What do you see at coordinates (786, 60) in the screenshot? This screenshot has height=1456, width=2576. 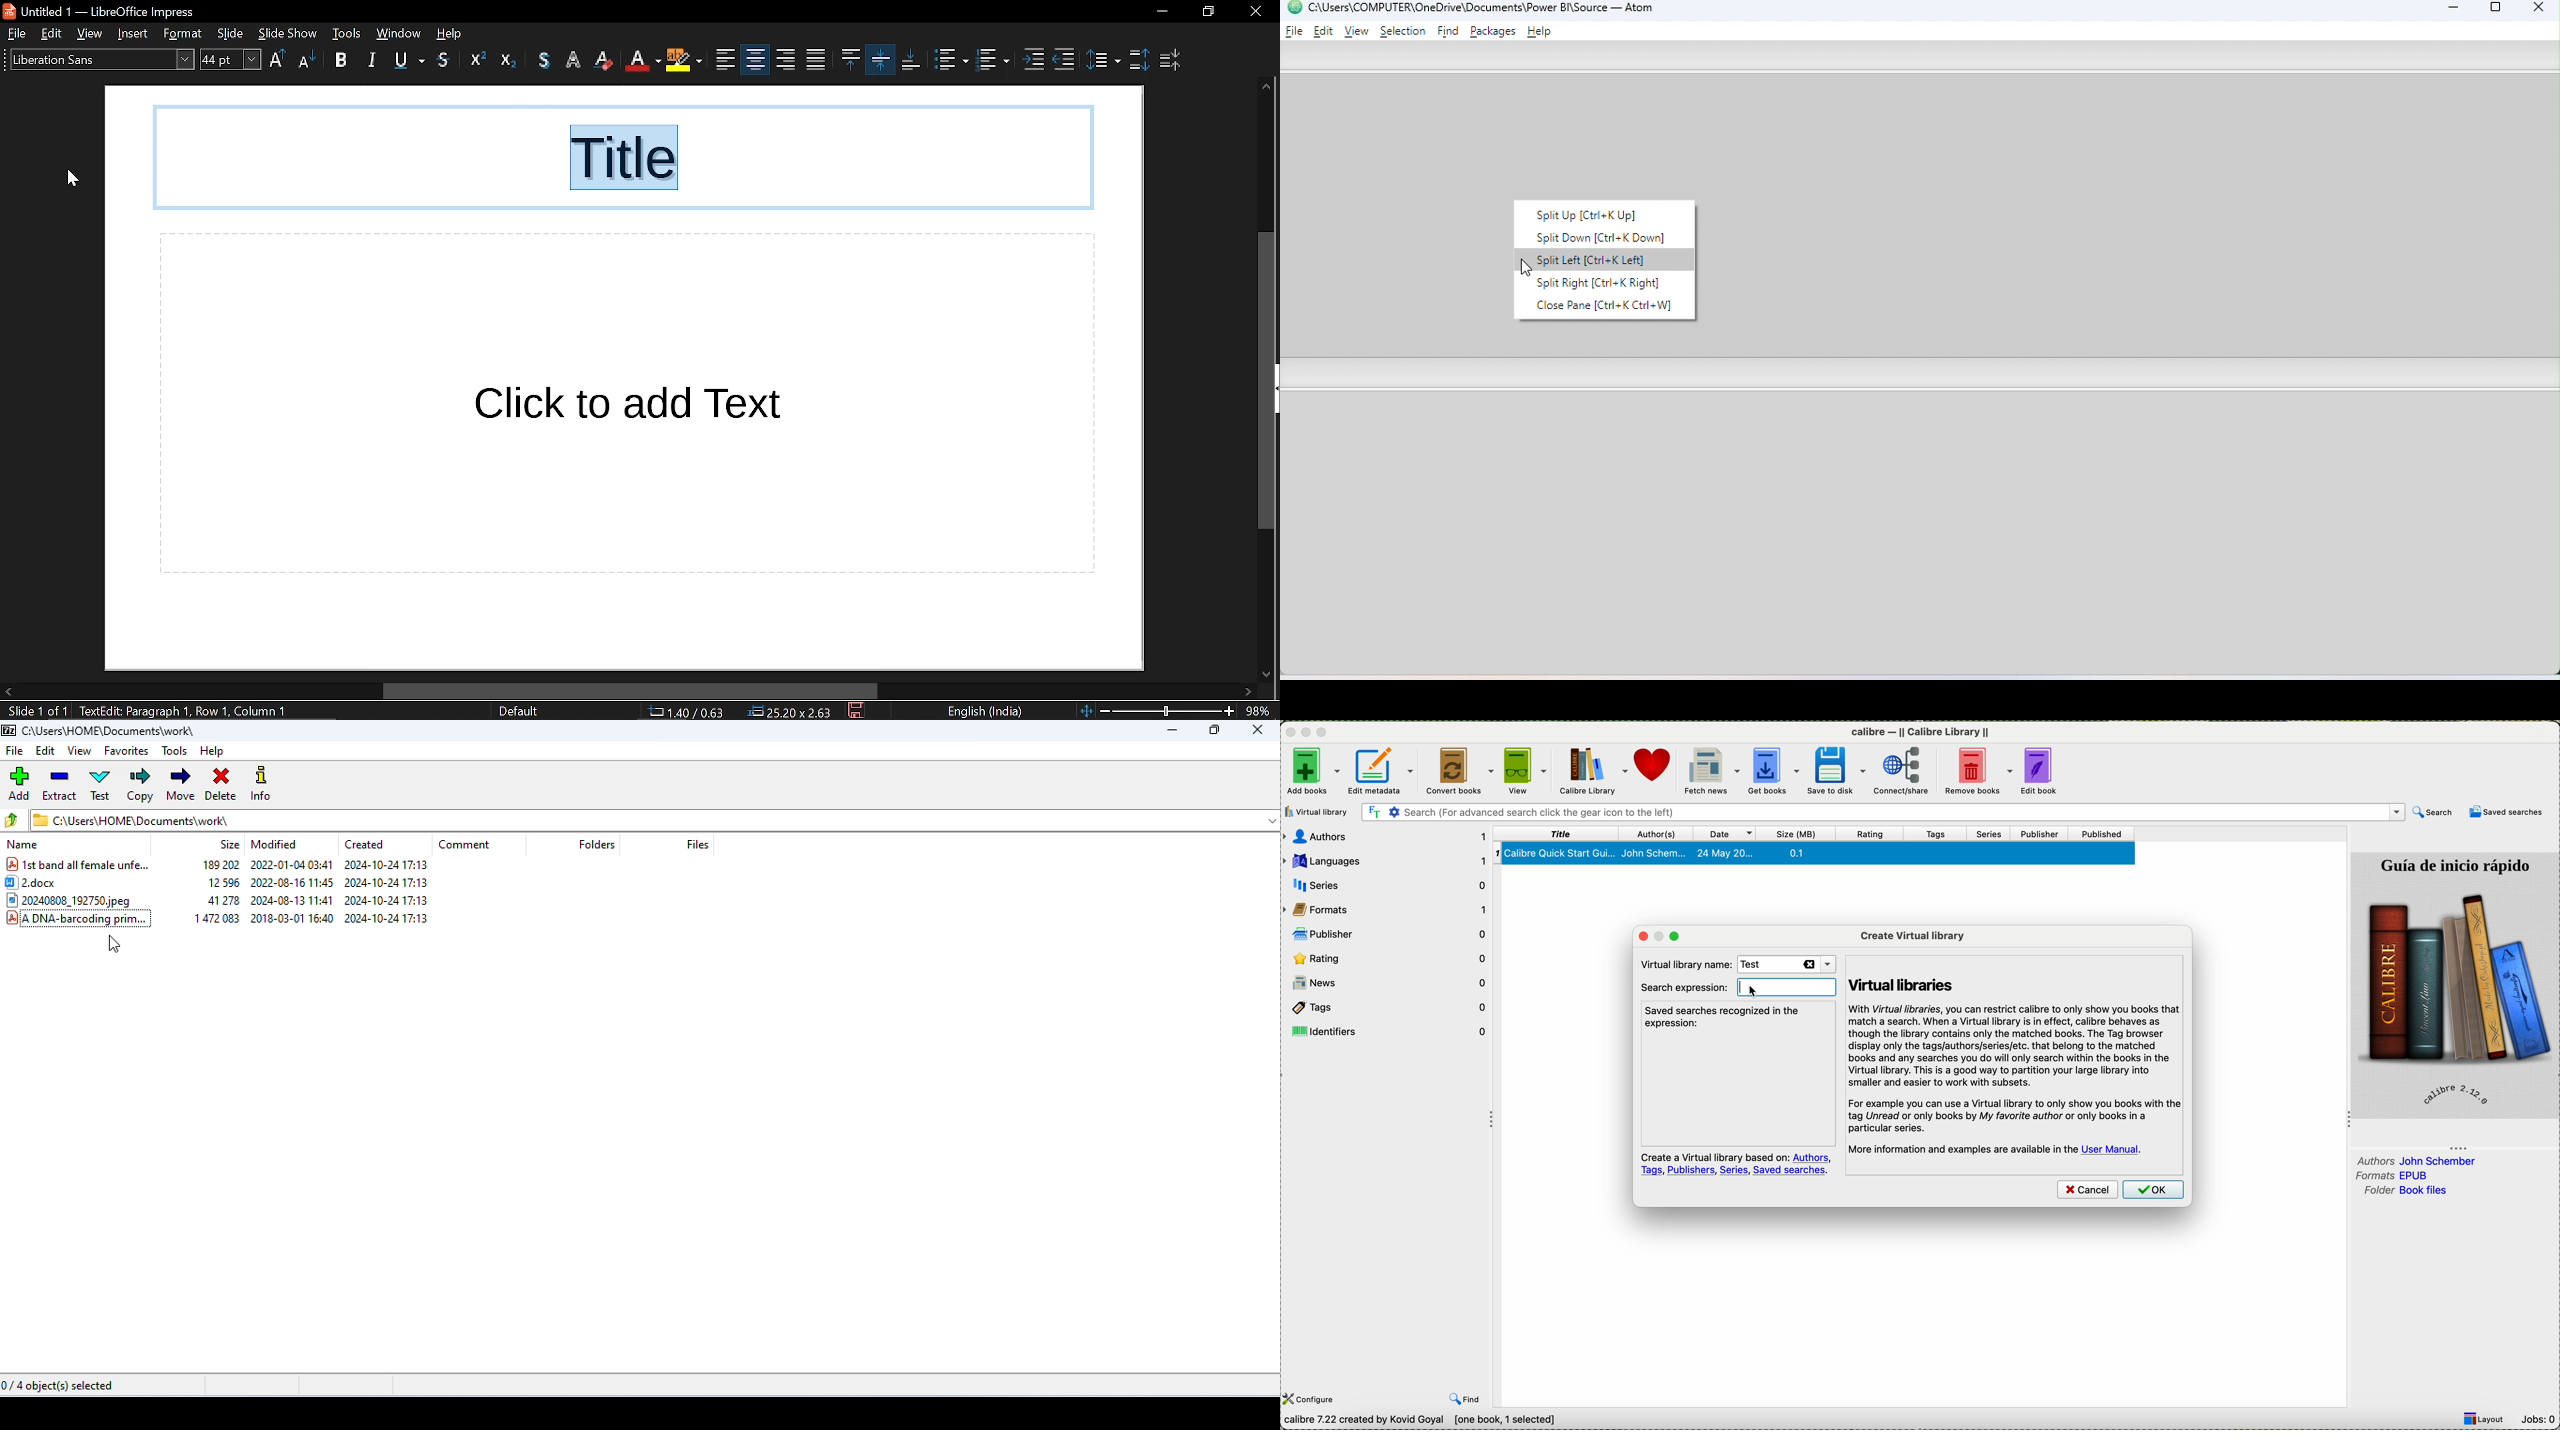 I see `justified` at bounding box center [786, 60].